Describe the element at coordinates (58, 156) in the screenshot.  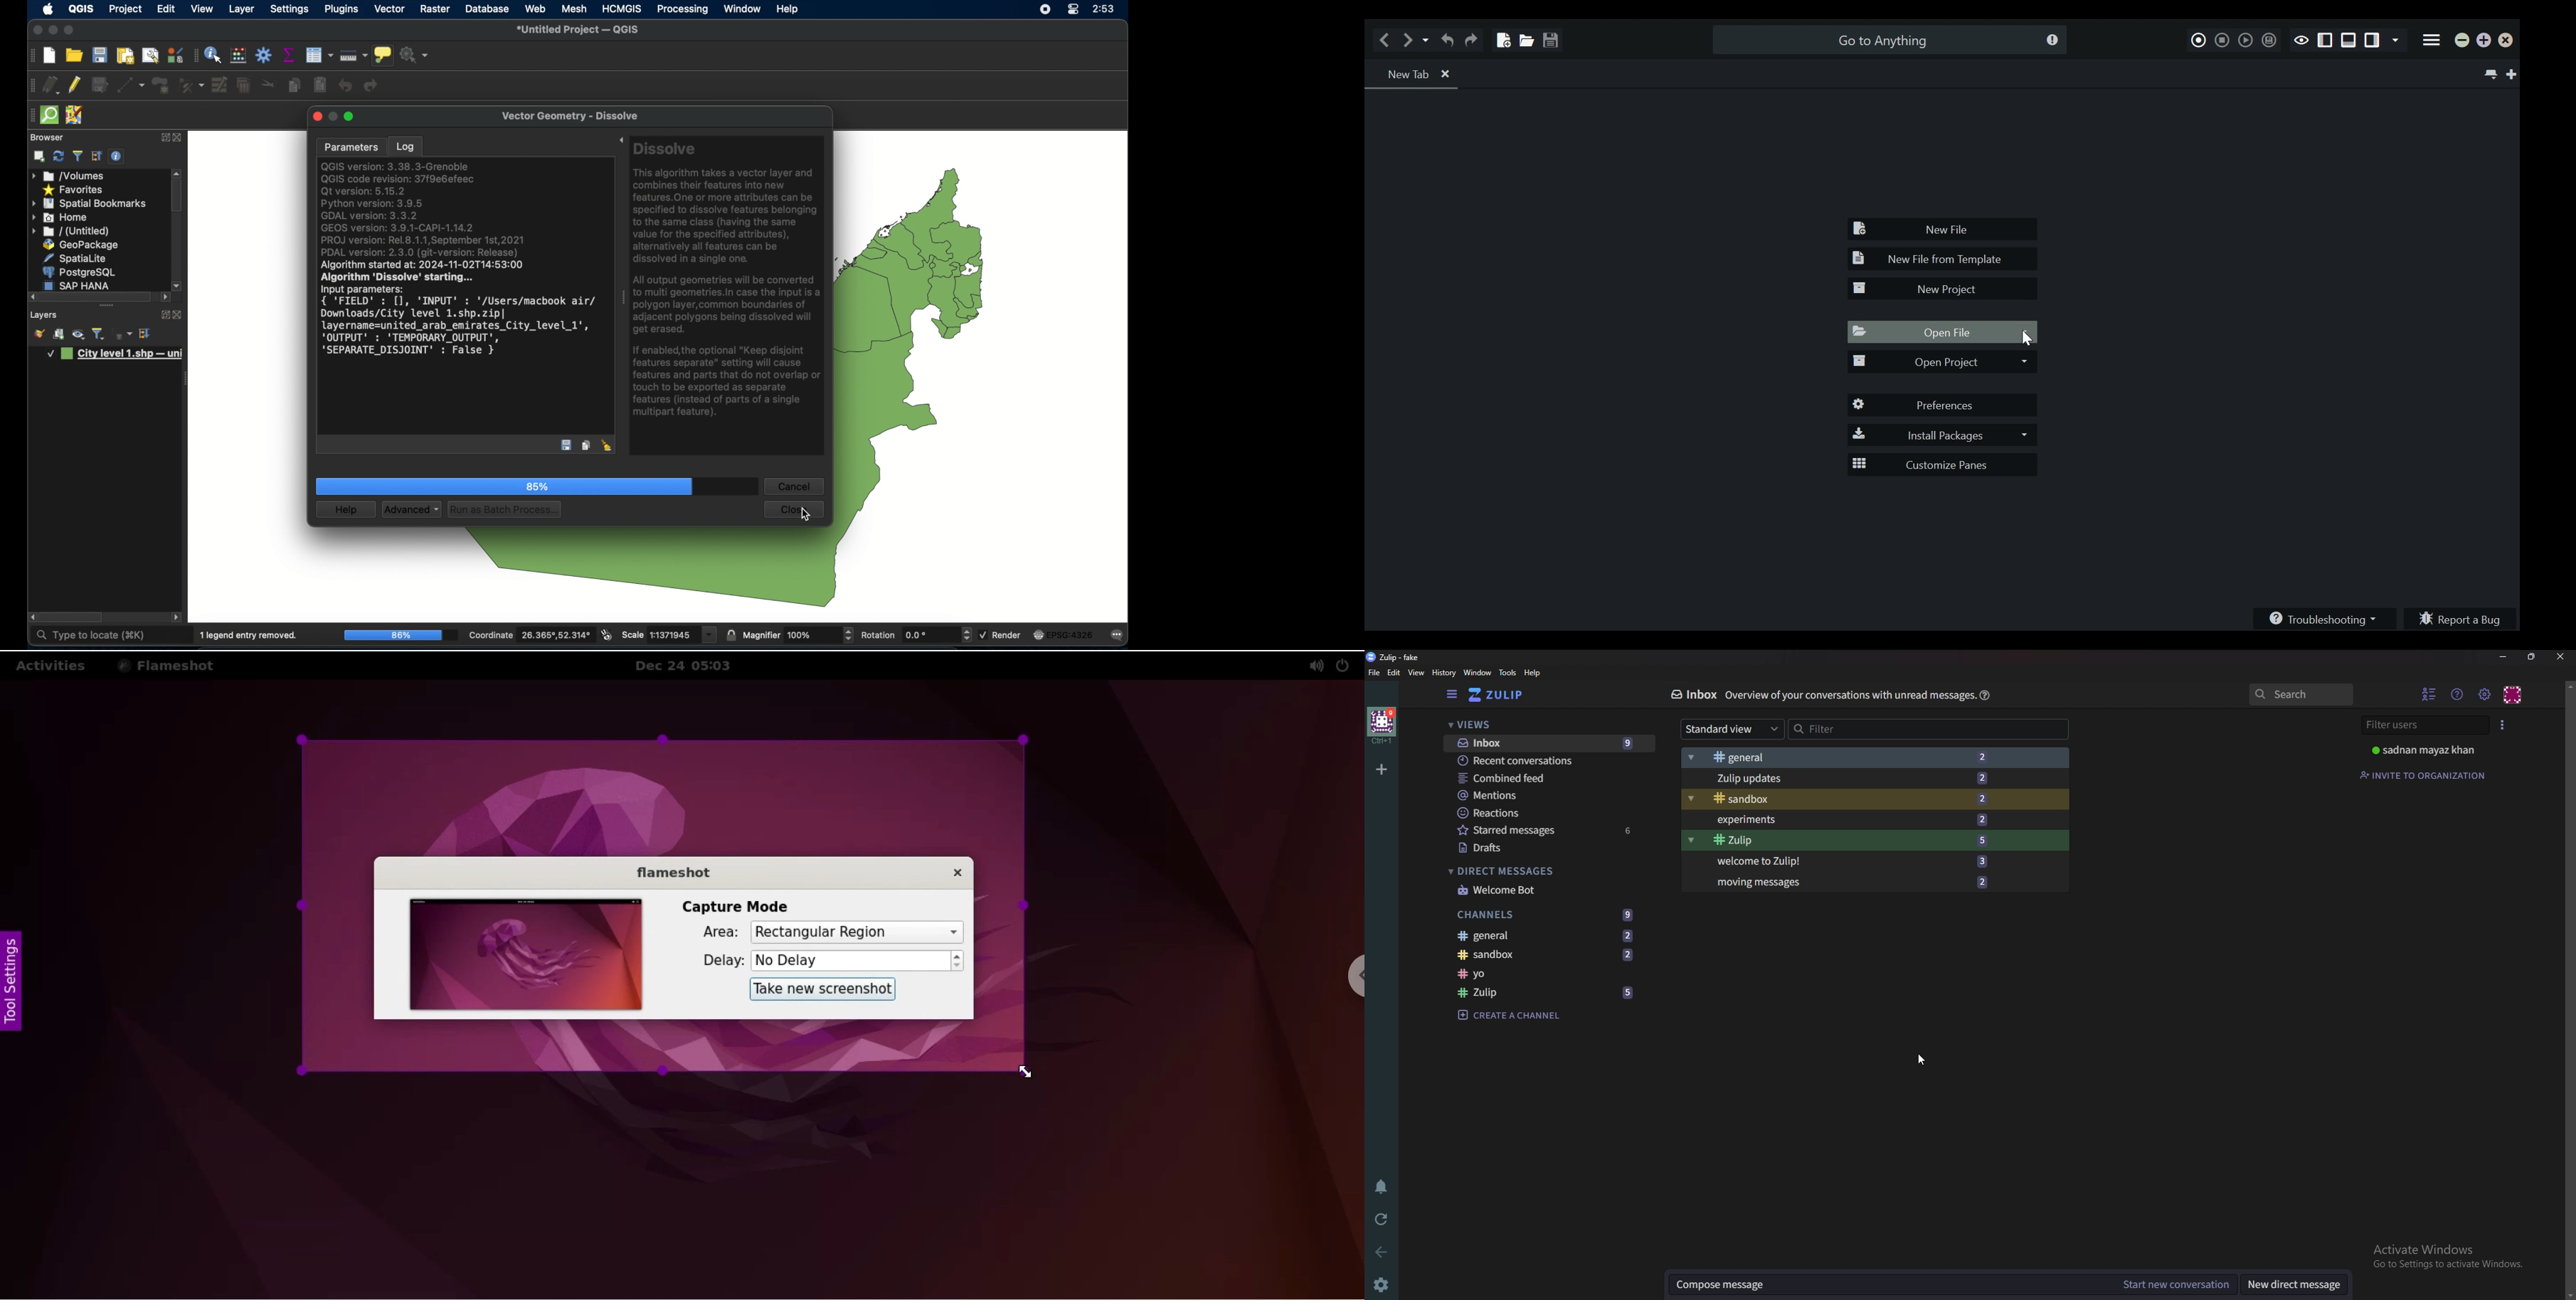
I see `refresh` at that location.